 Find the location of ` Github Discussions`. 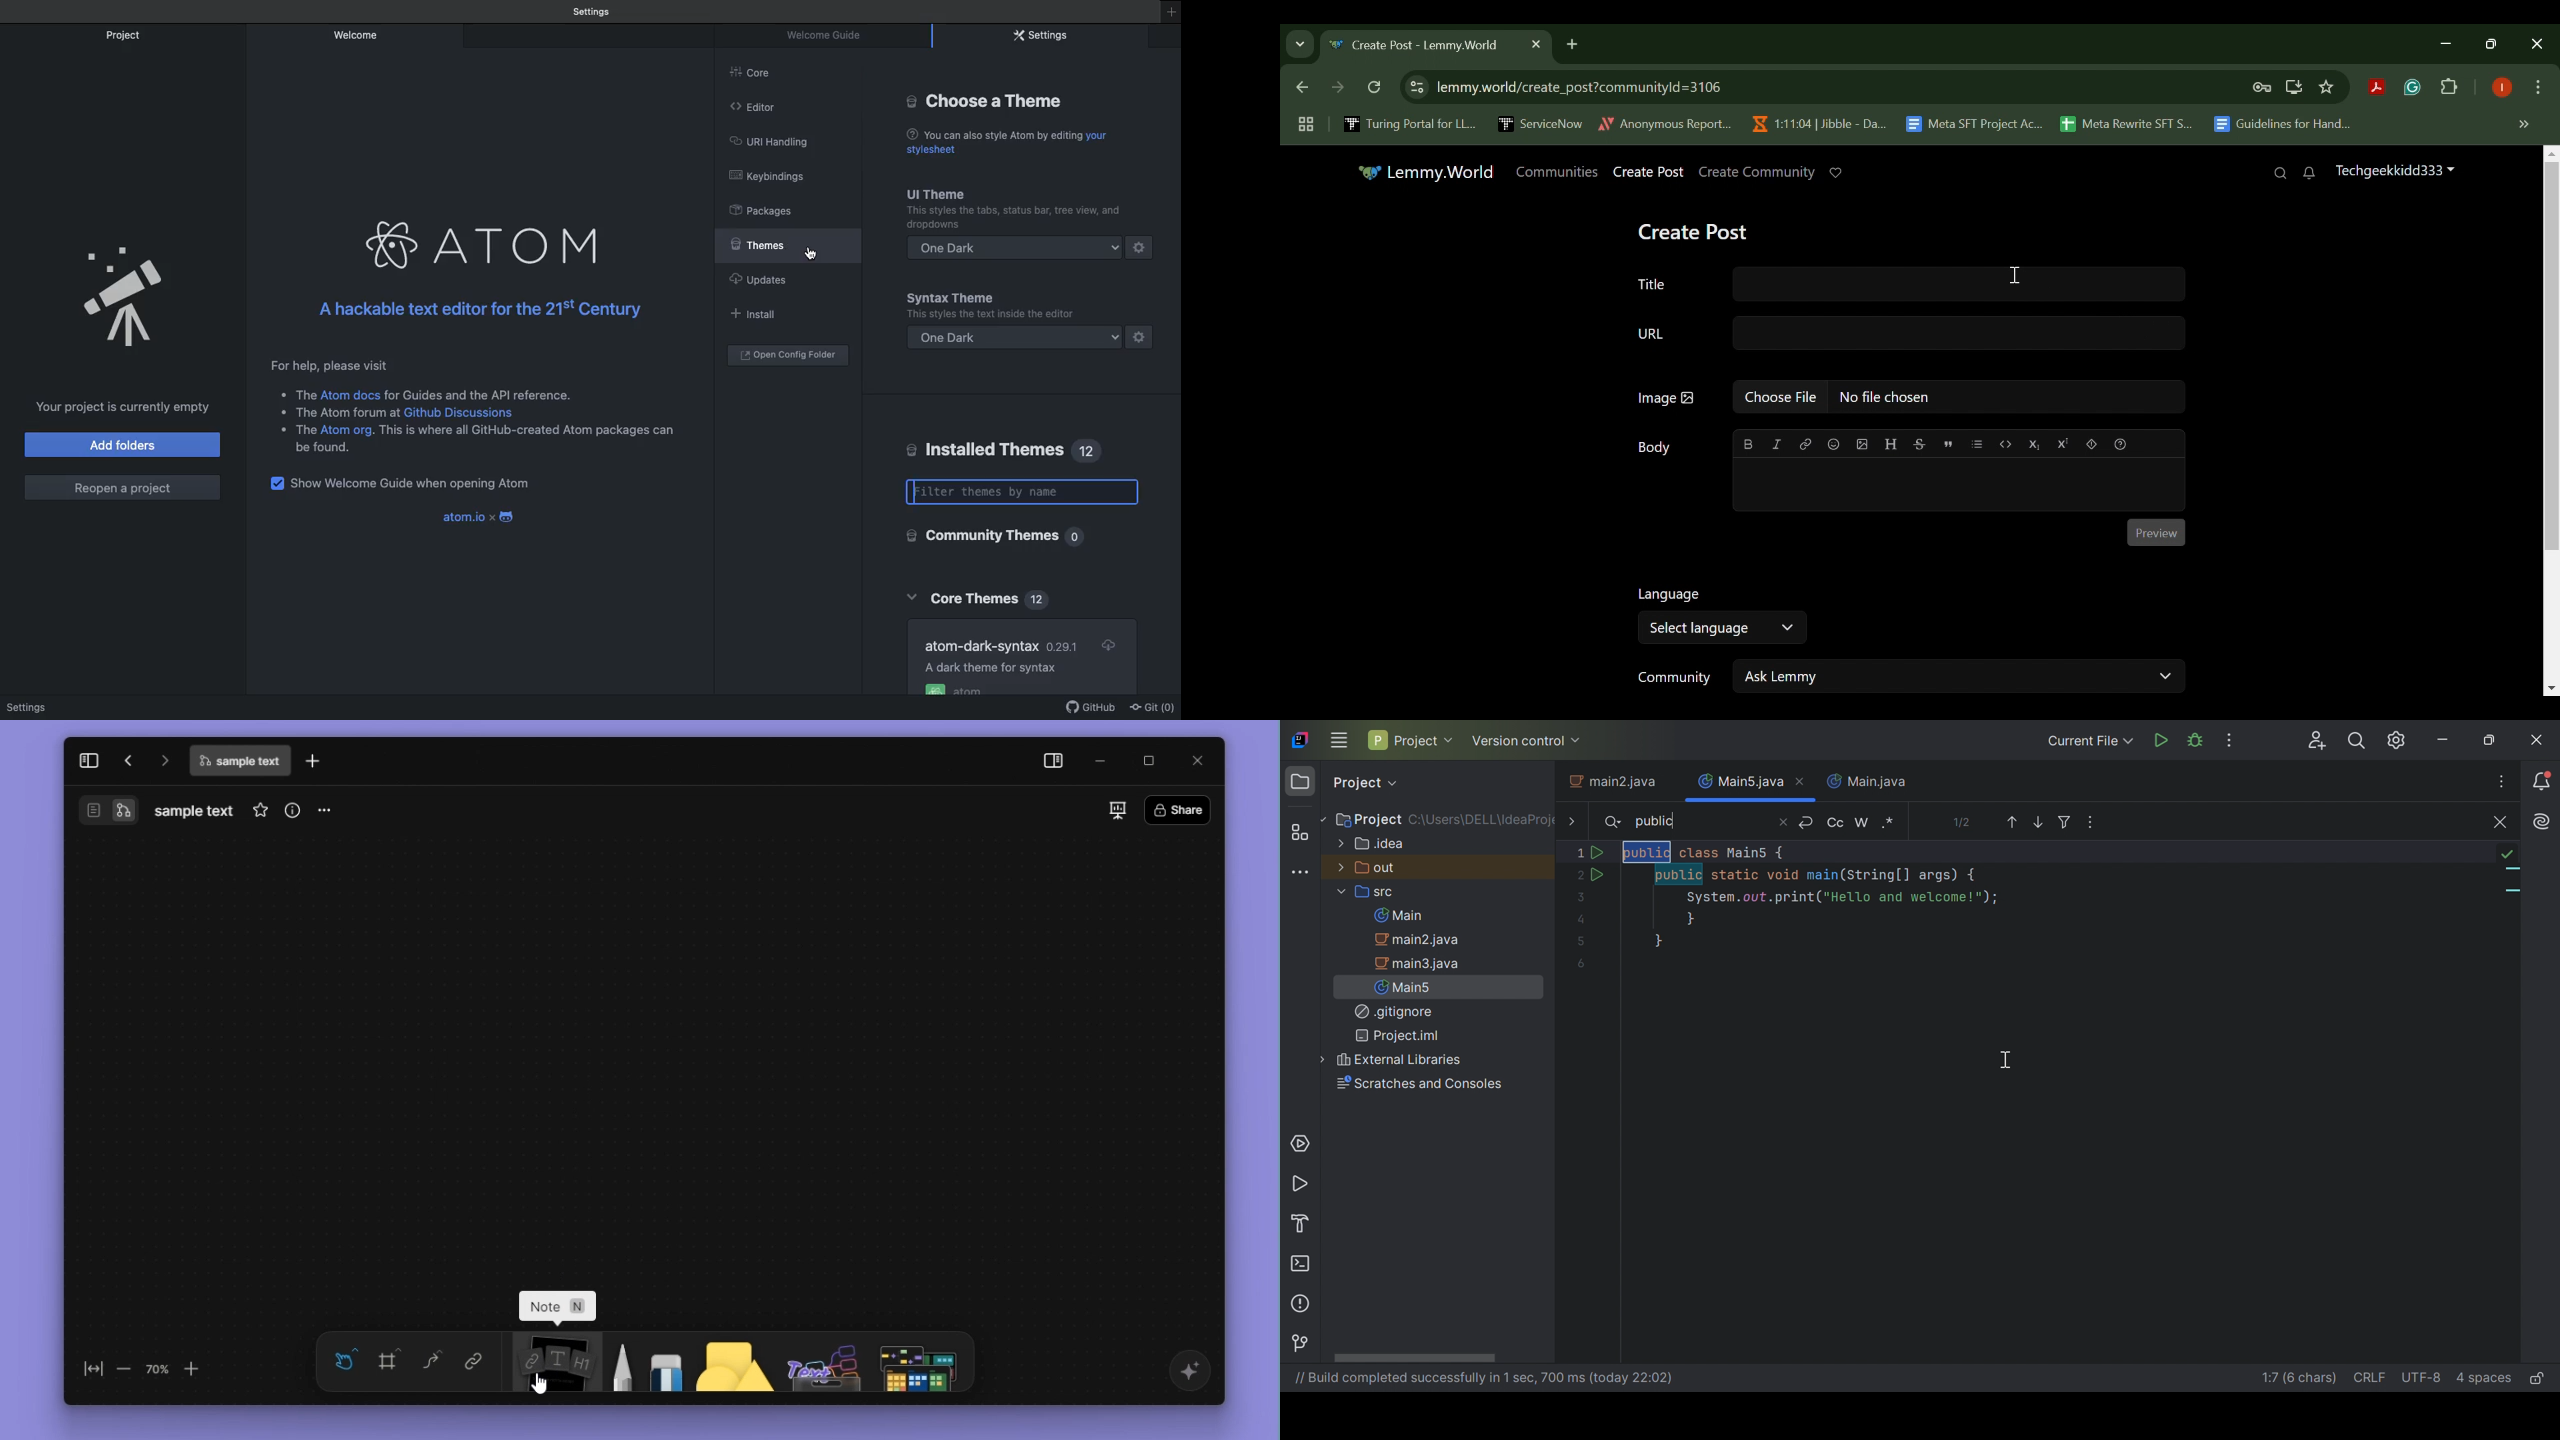

 Github Discussions is located at coordinates (463, 411).